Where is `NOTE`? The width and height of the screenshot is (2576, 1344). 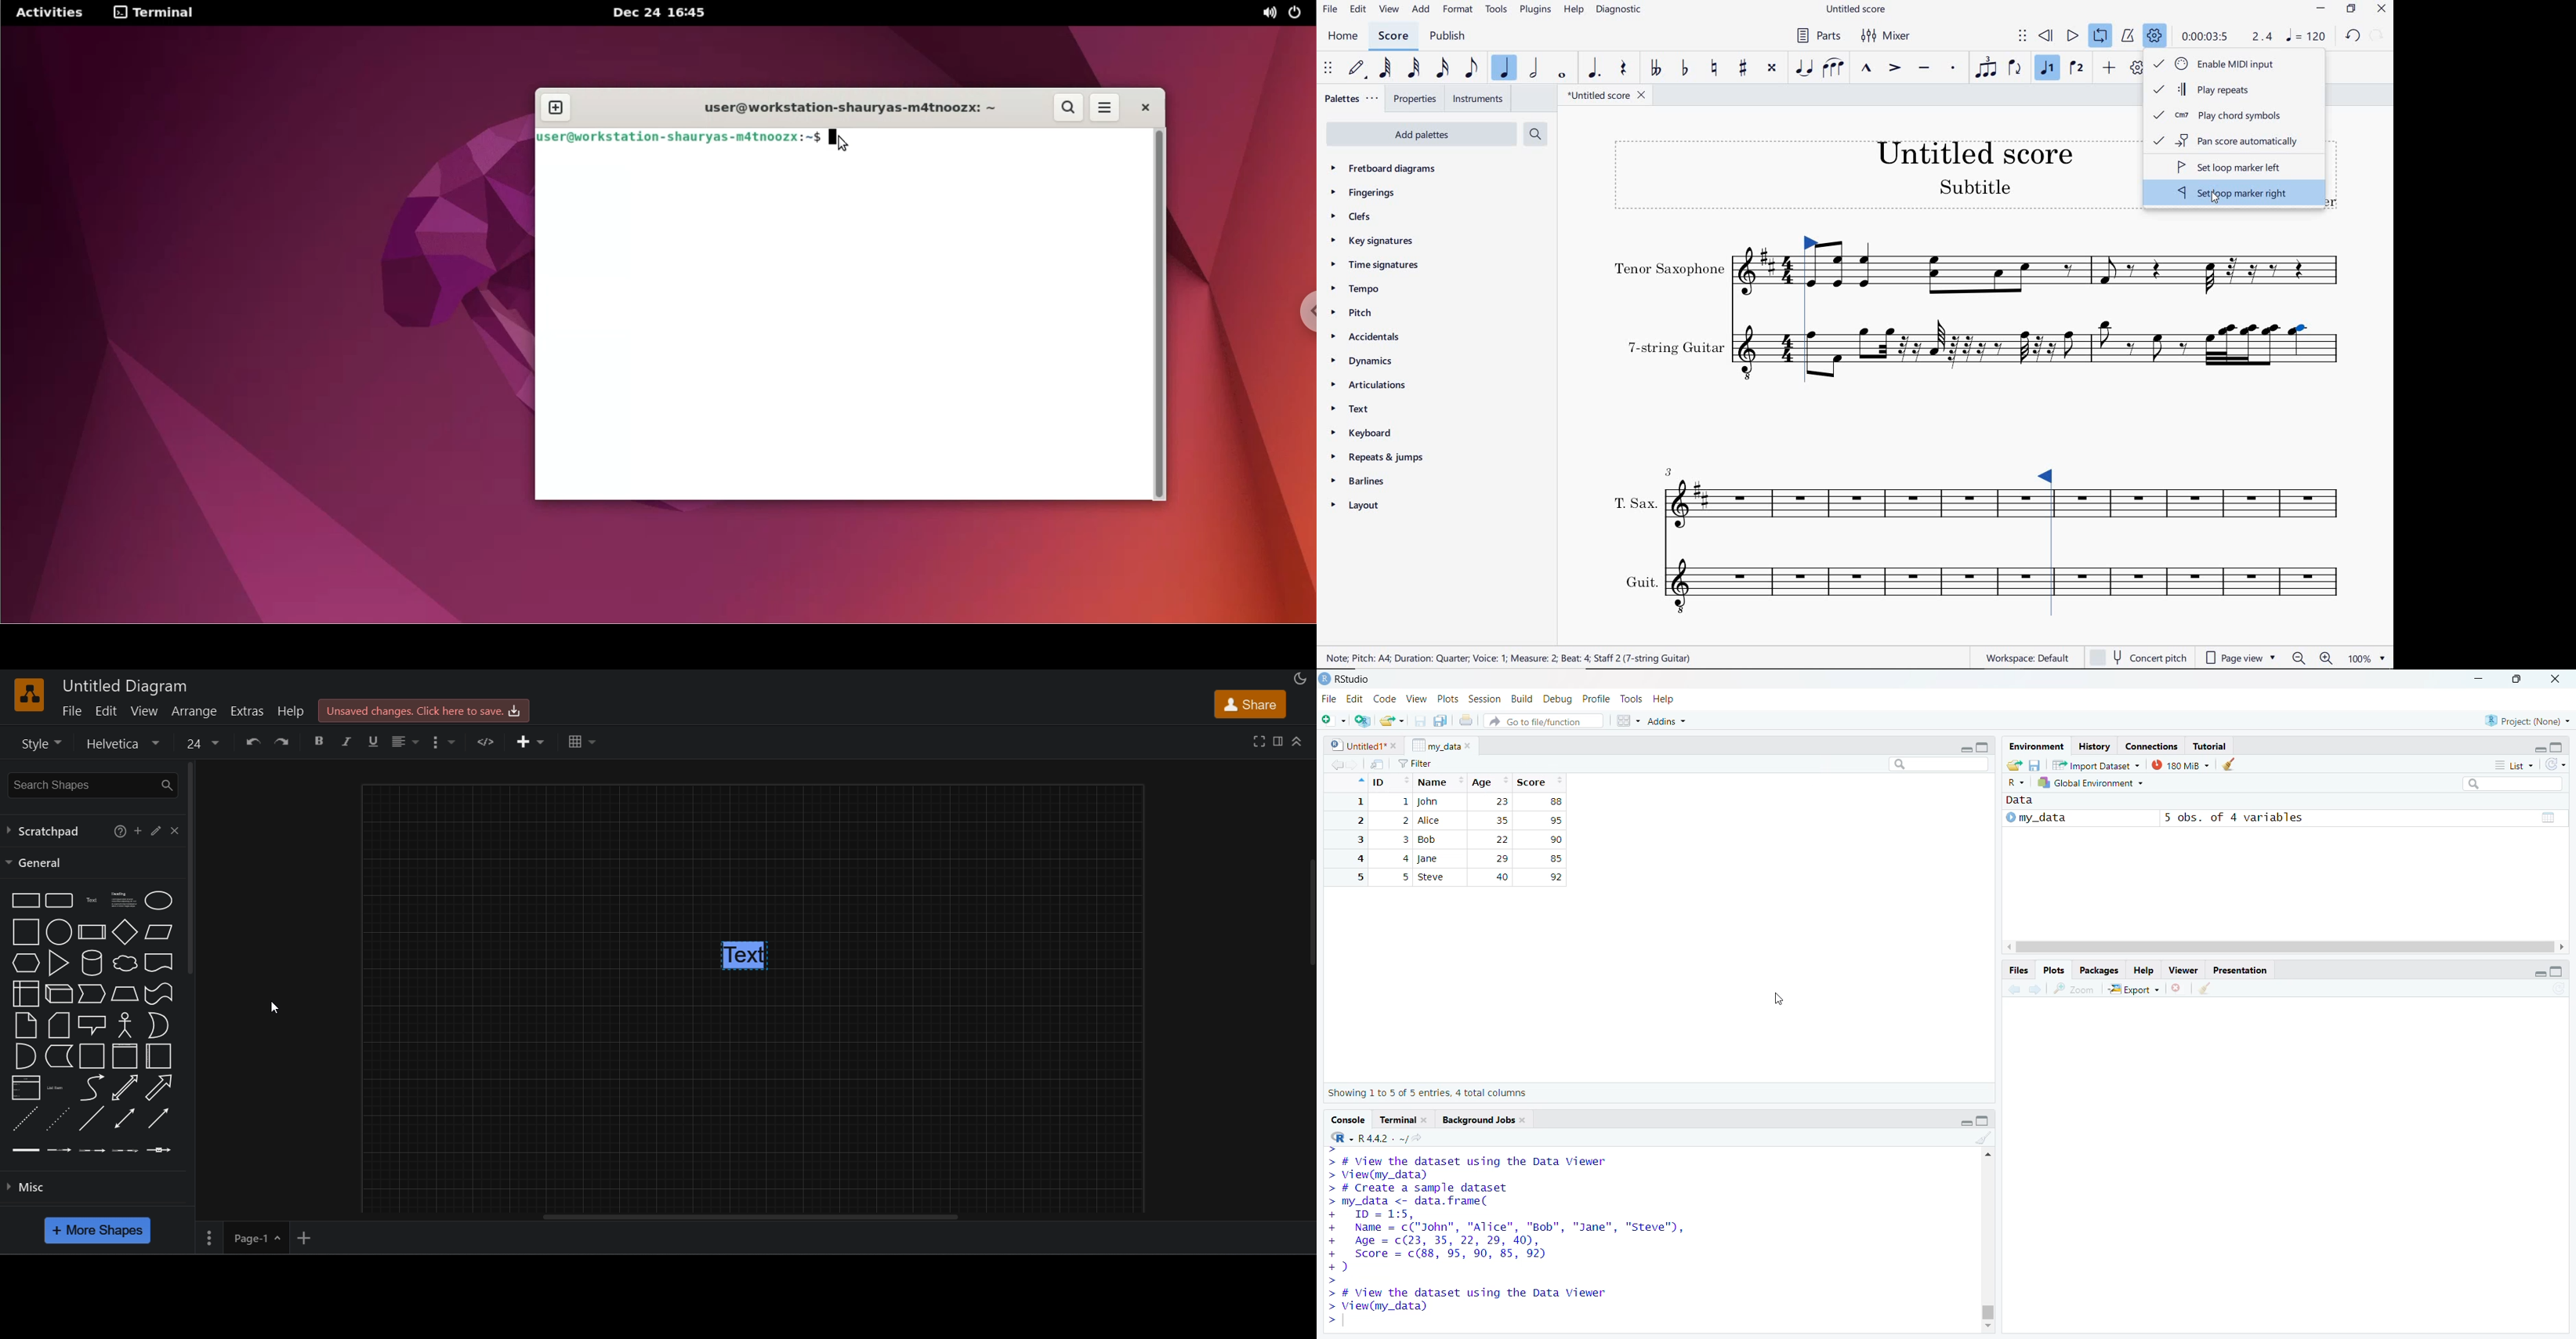
NOTE is located at coordinates (2306, 37).